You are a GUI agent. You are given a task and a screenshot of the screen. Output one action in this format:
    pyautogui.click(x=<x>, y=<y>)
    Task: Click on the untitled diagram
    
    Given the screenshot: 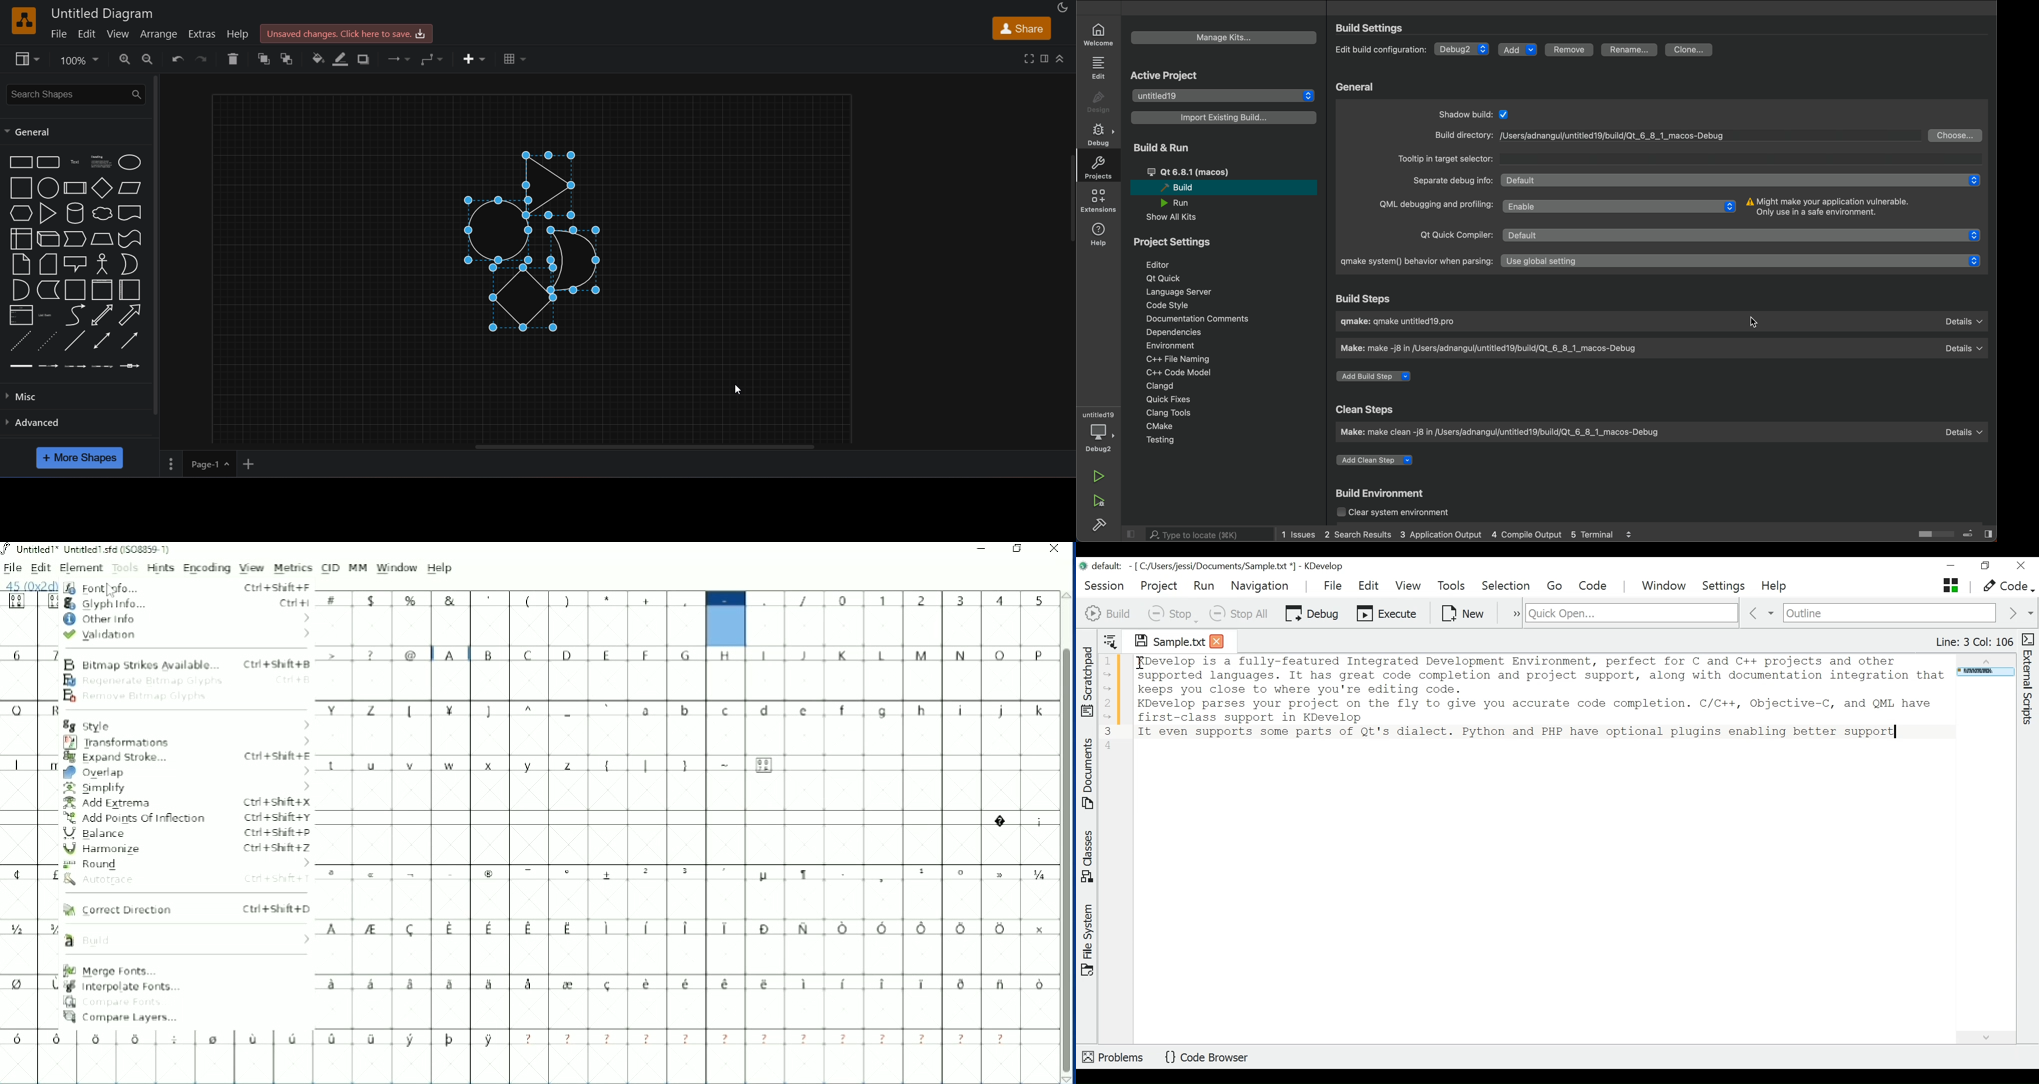 What is the action you would take?
    pyautogui.click(x=103, y=12)
    